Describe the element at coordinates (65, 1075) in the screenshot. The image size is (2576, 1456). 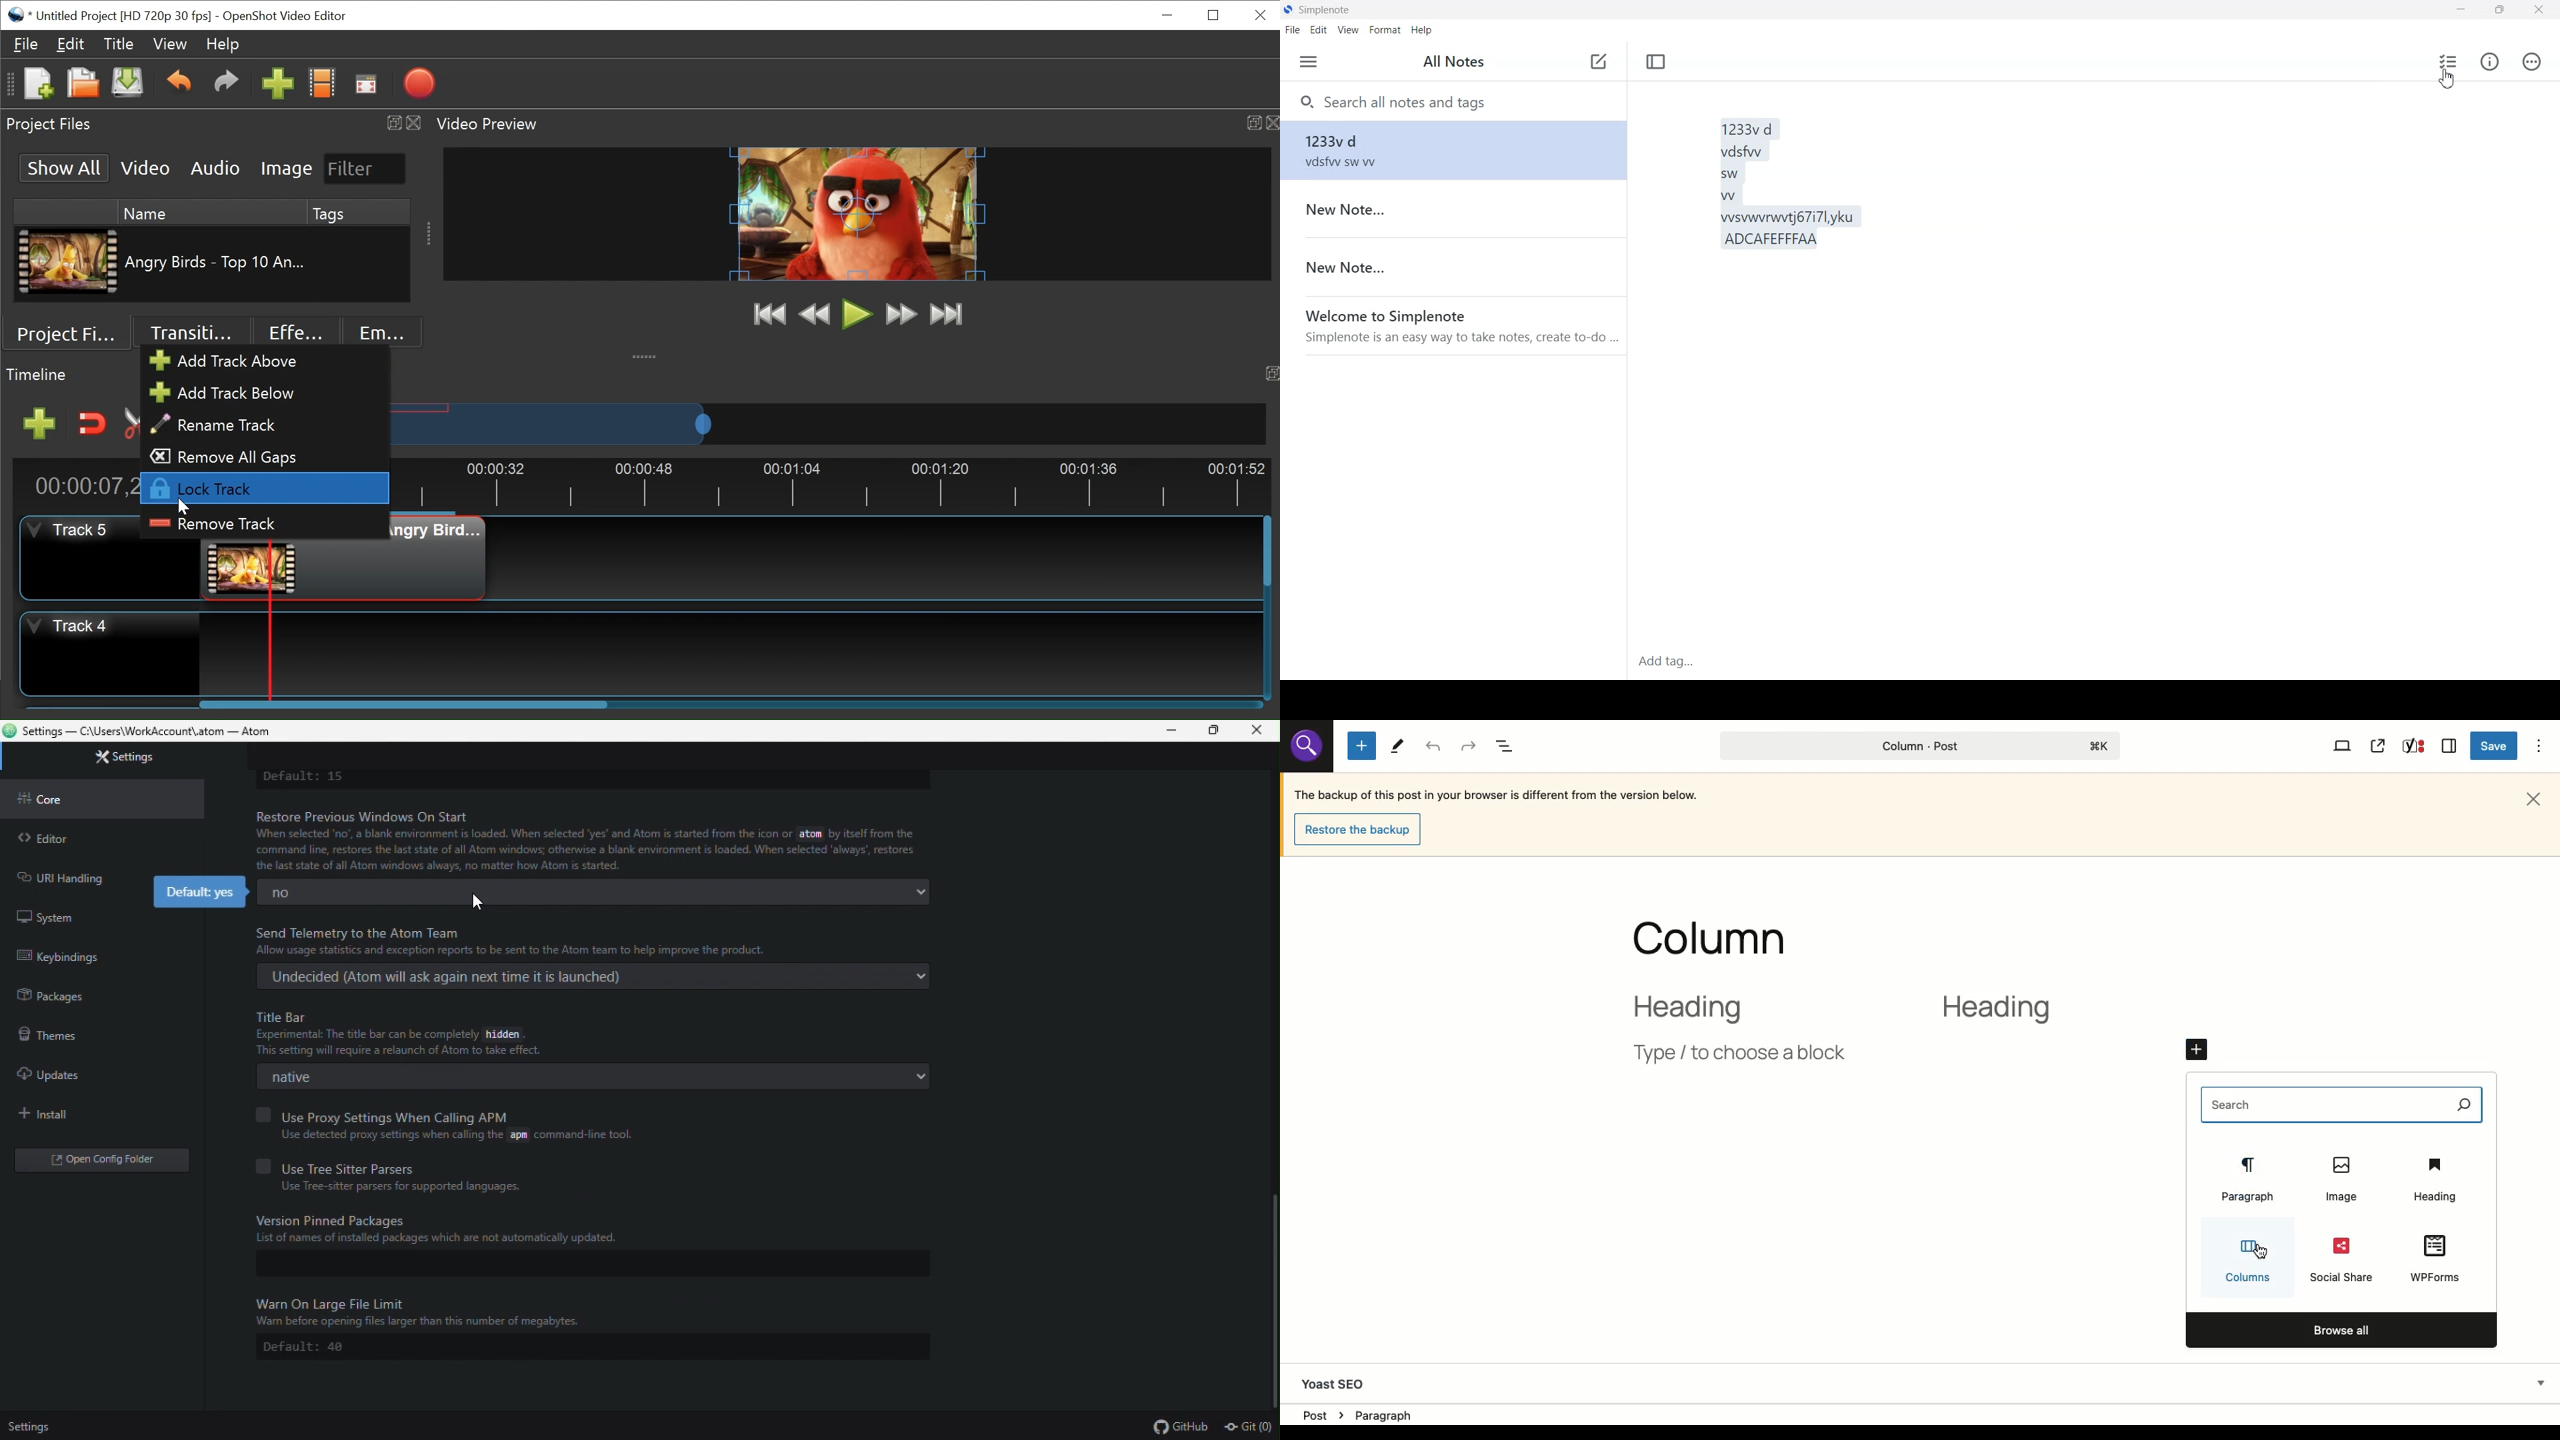
I see `Updates` at that location.